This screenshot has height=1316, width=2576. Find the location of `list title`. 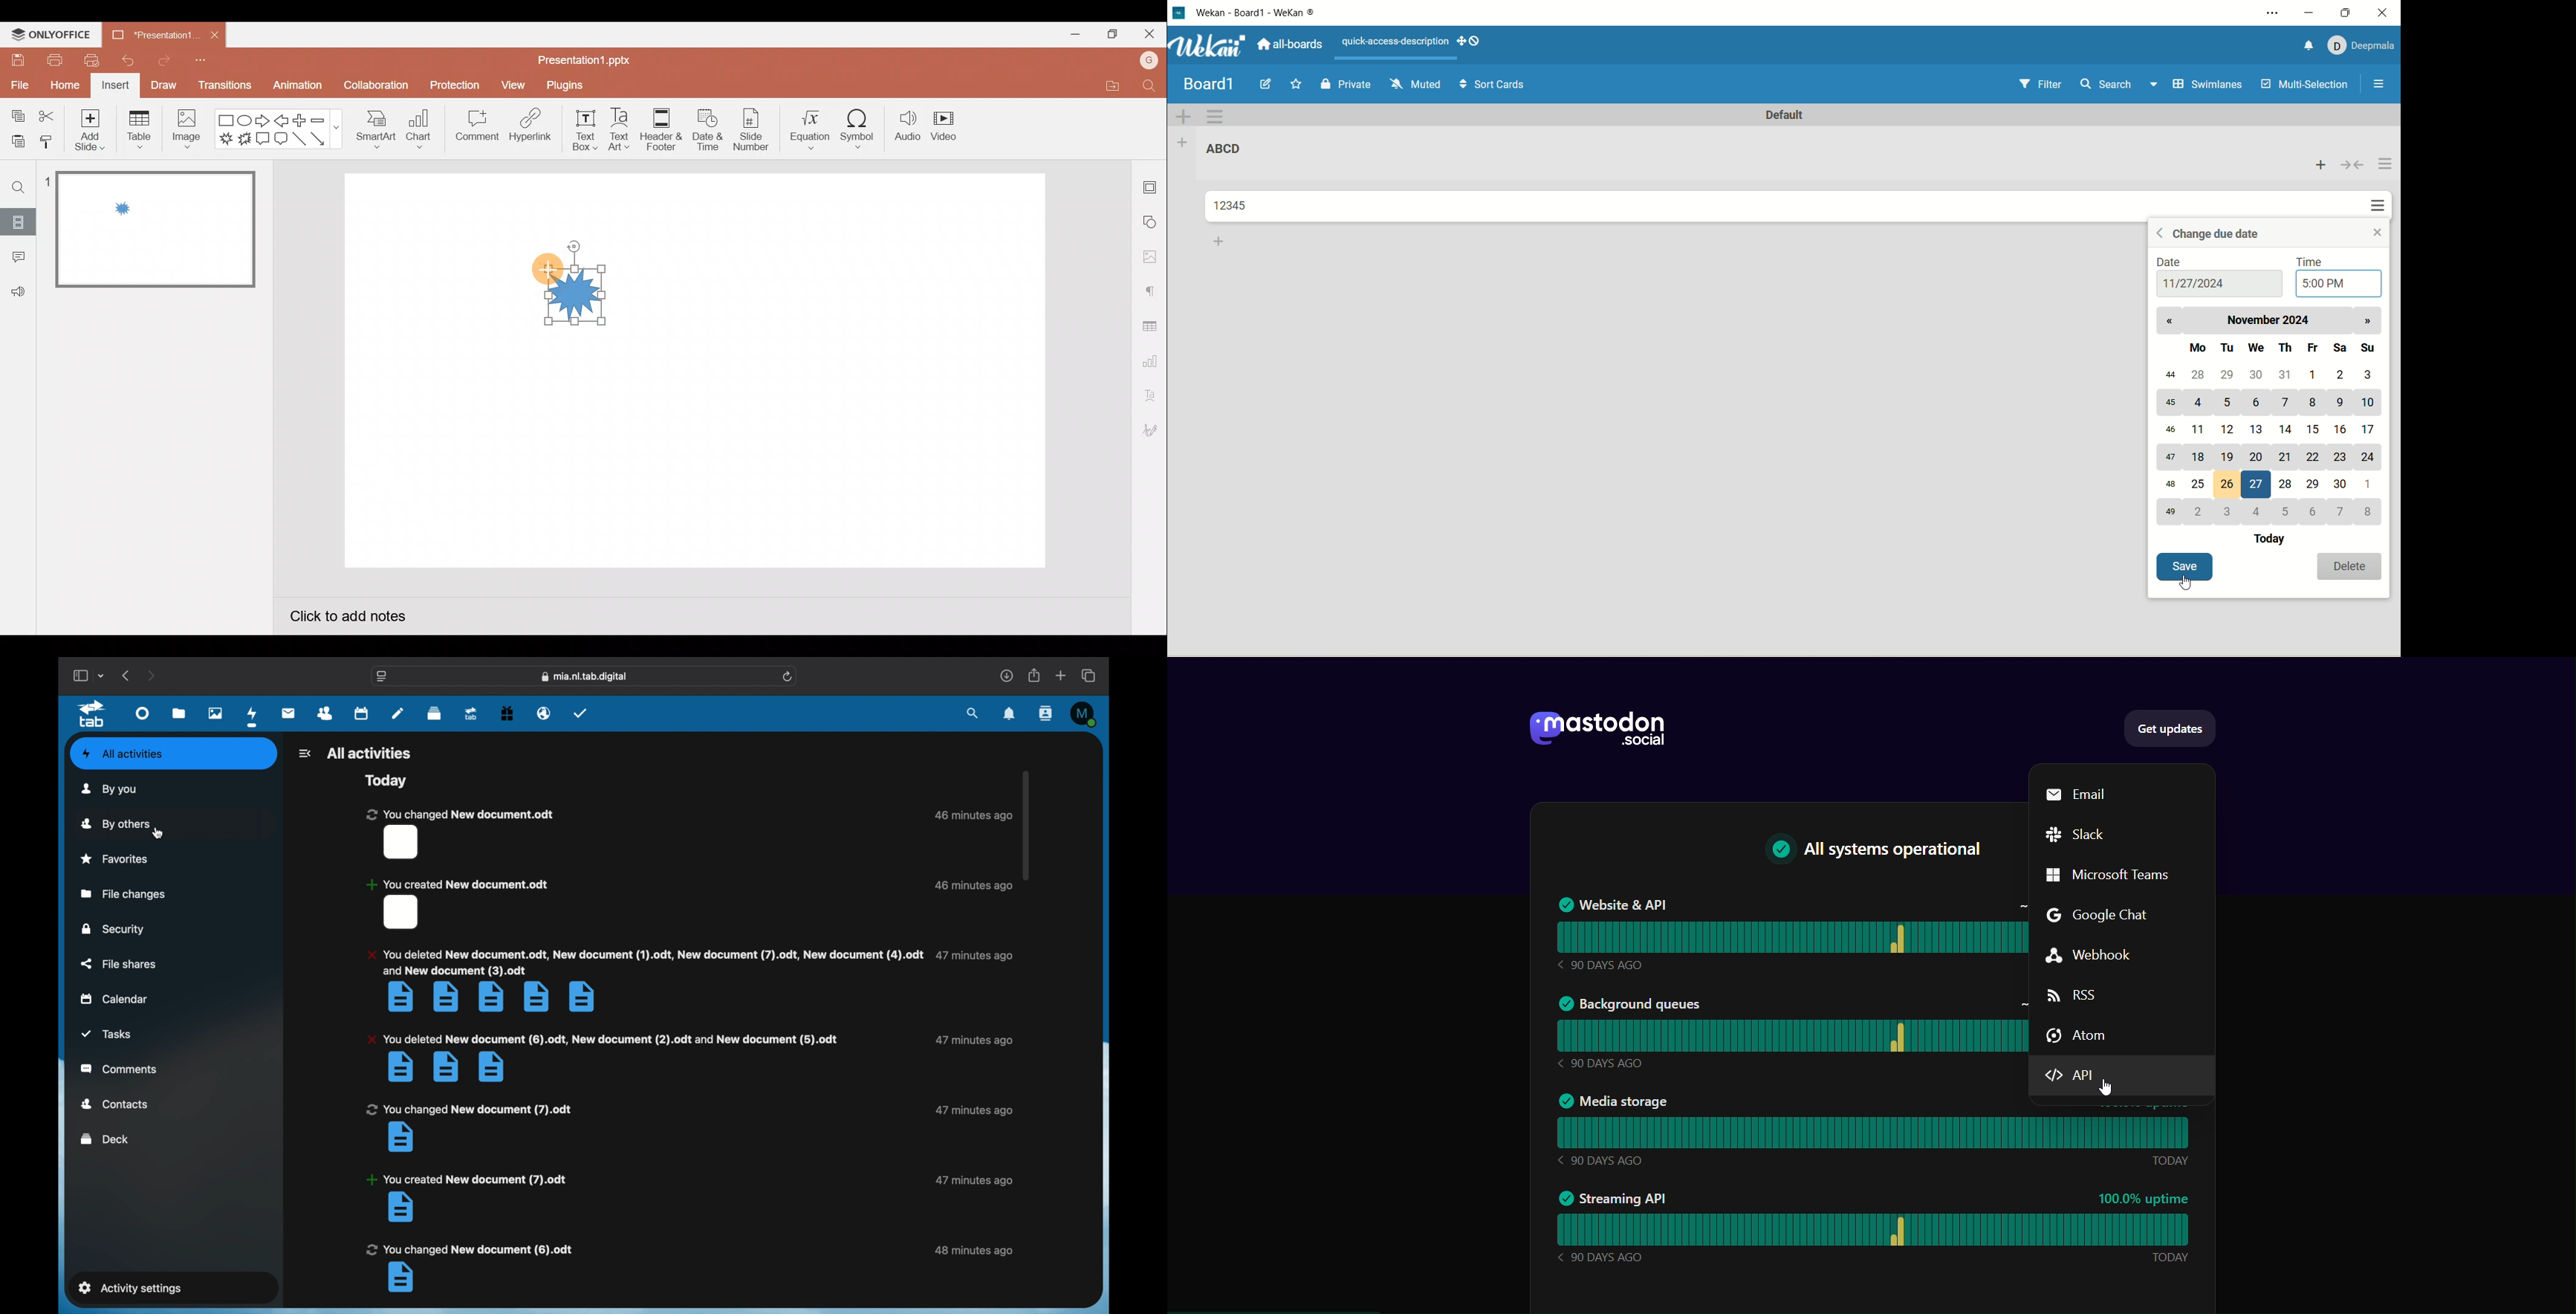

list title is located at coordinates (1224, 148).